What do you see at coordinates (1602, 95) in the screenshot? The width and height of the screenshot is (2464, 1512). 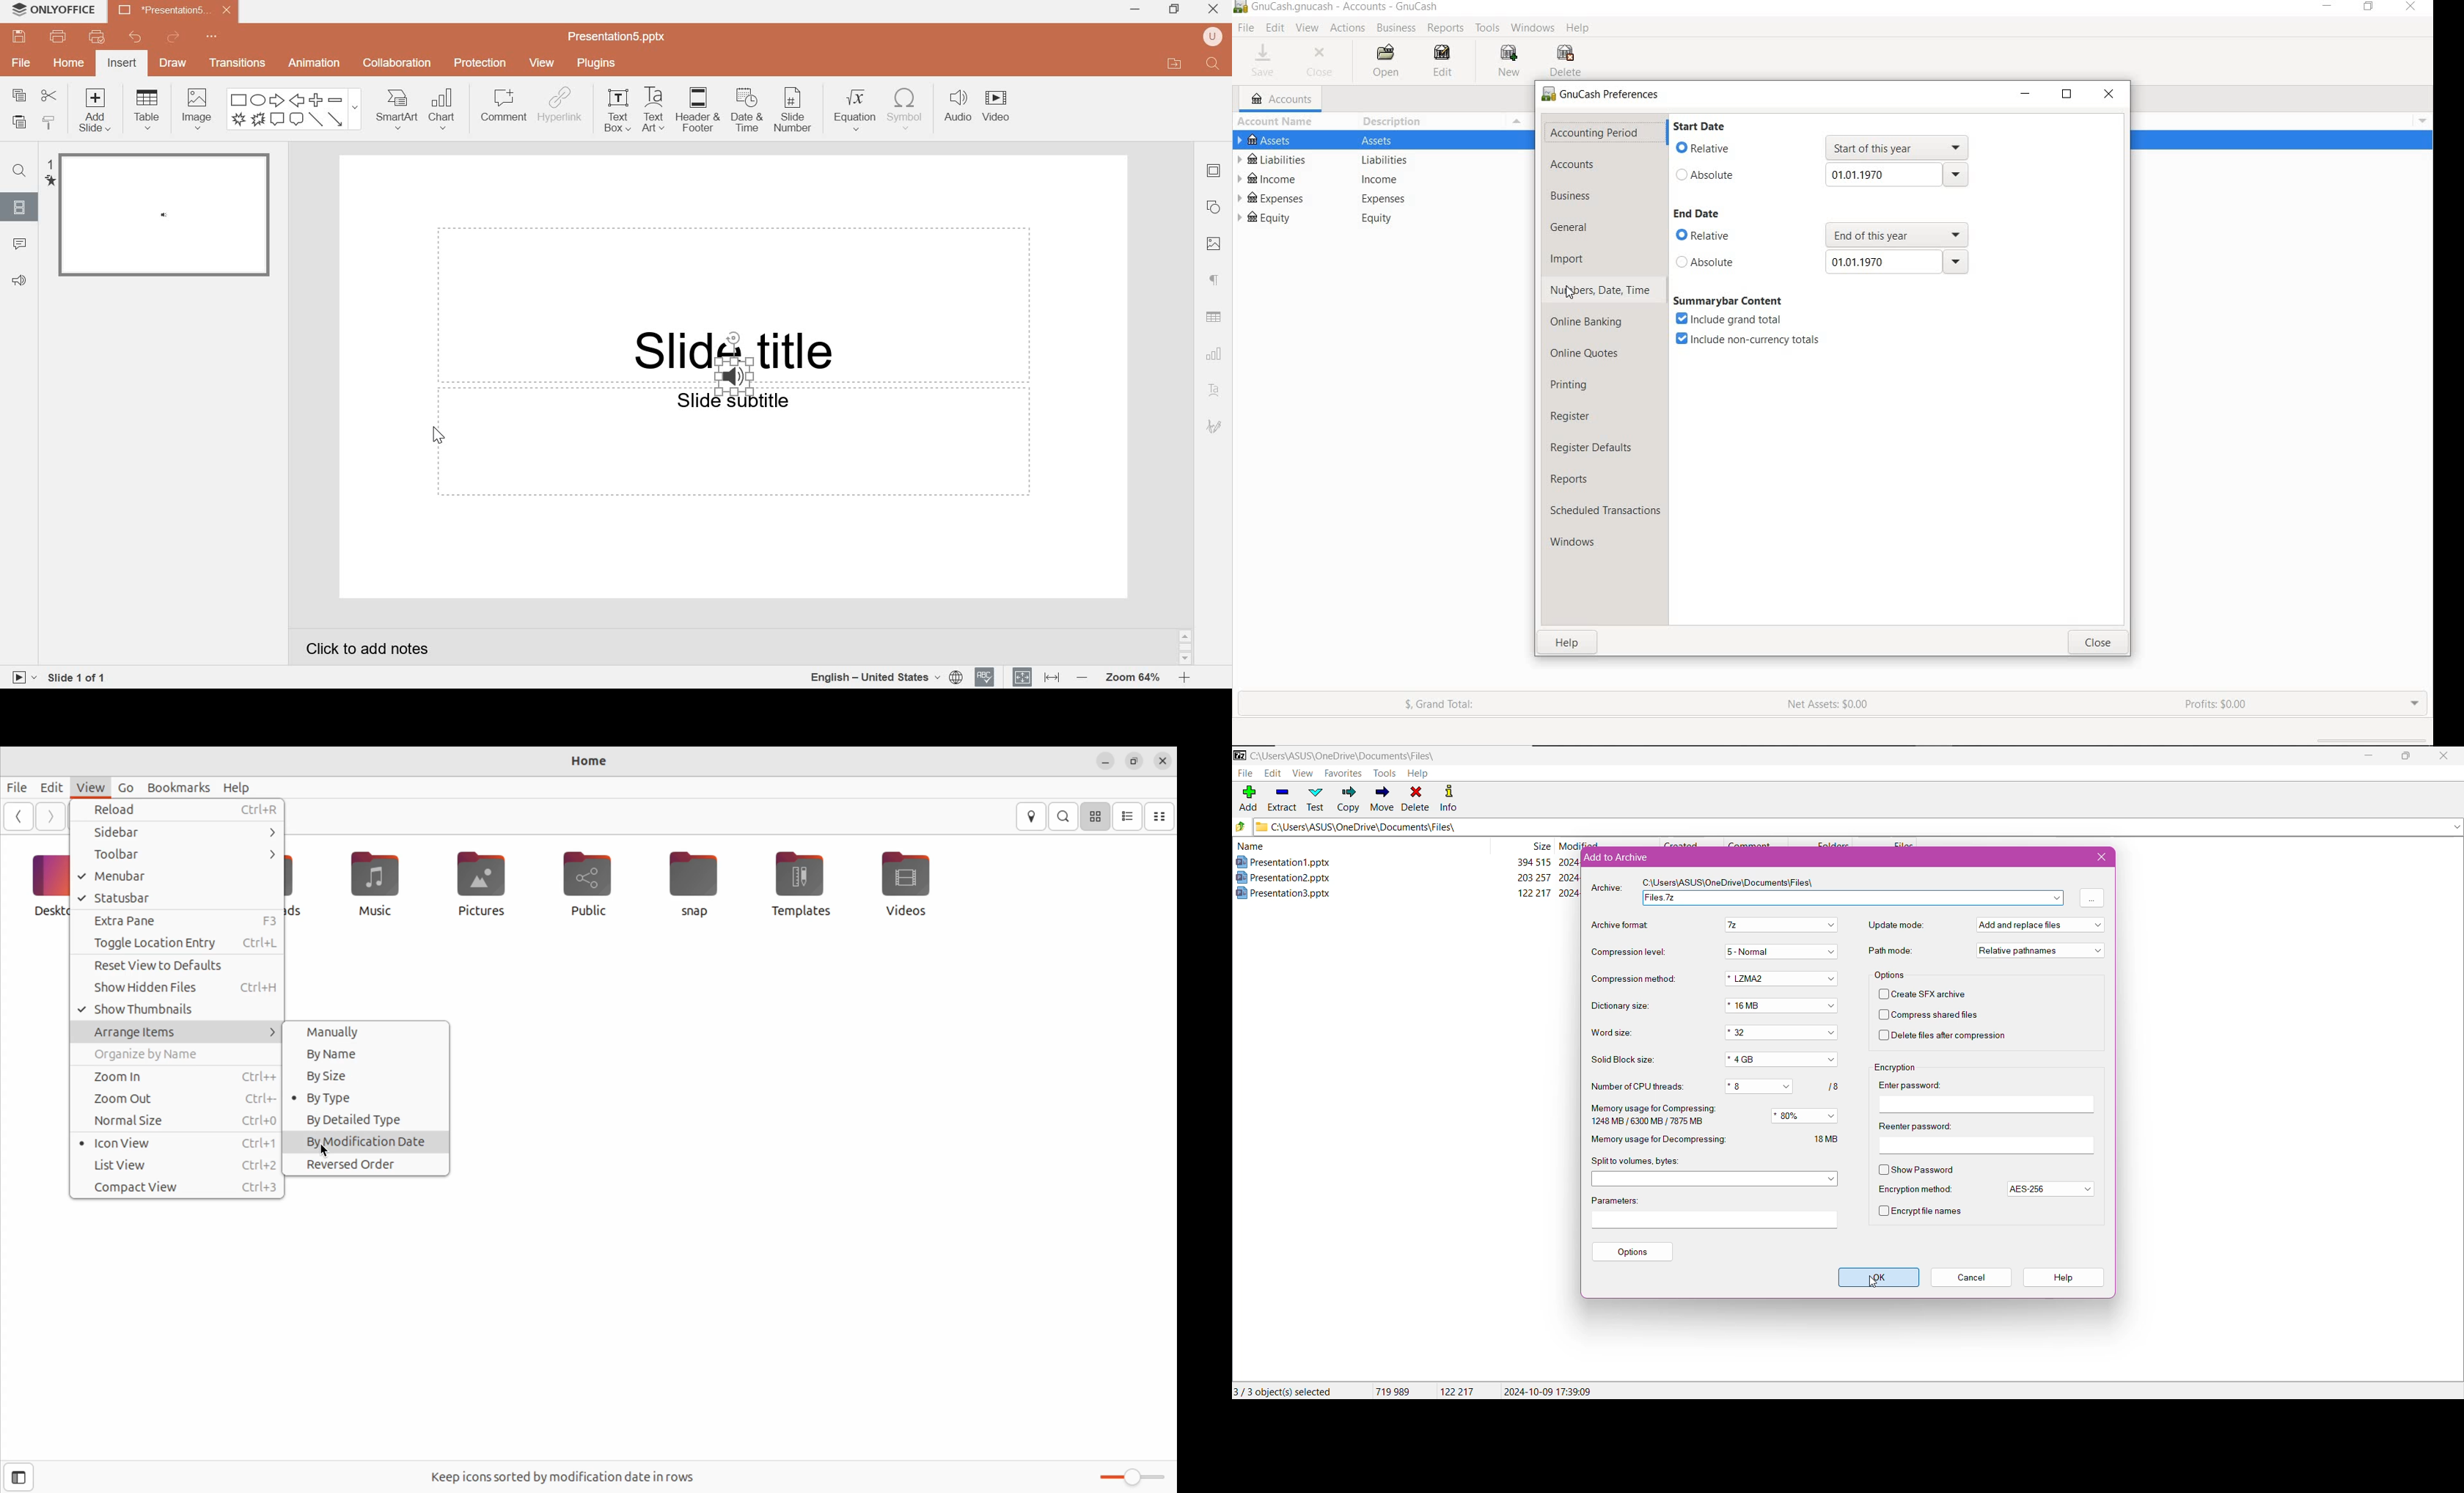 I see `GnuCash Preferences` at bounding box center [1602, 95].